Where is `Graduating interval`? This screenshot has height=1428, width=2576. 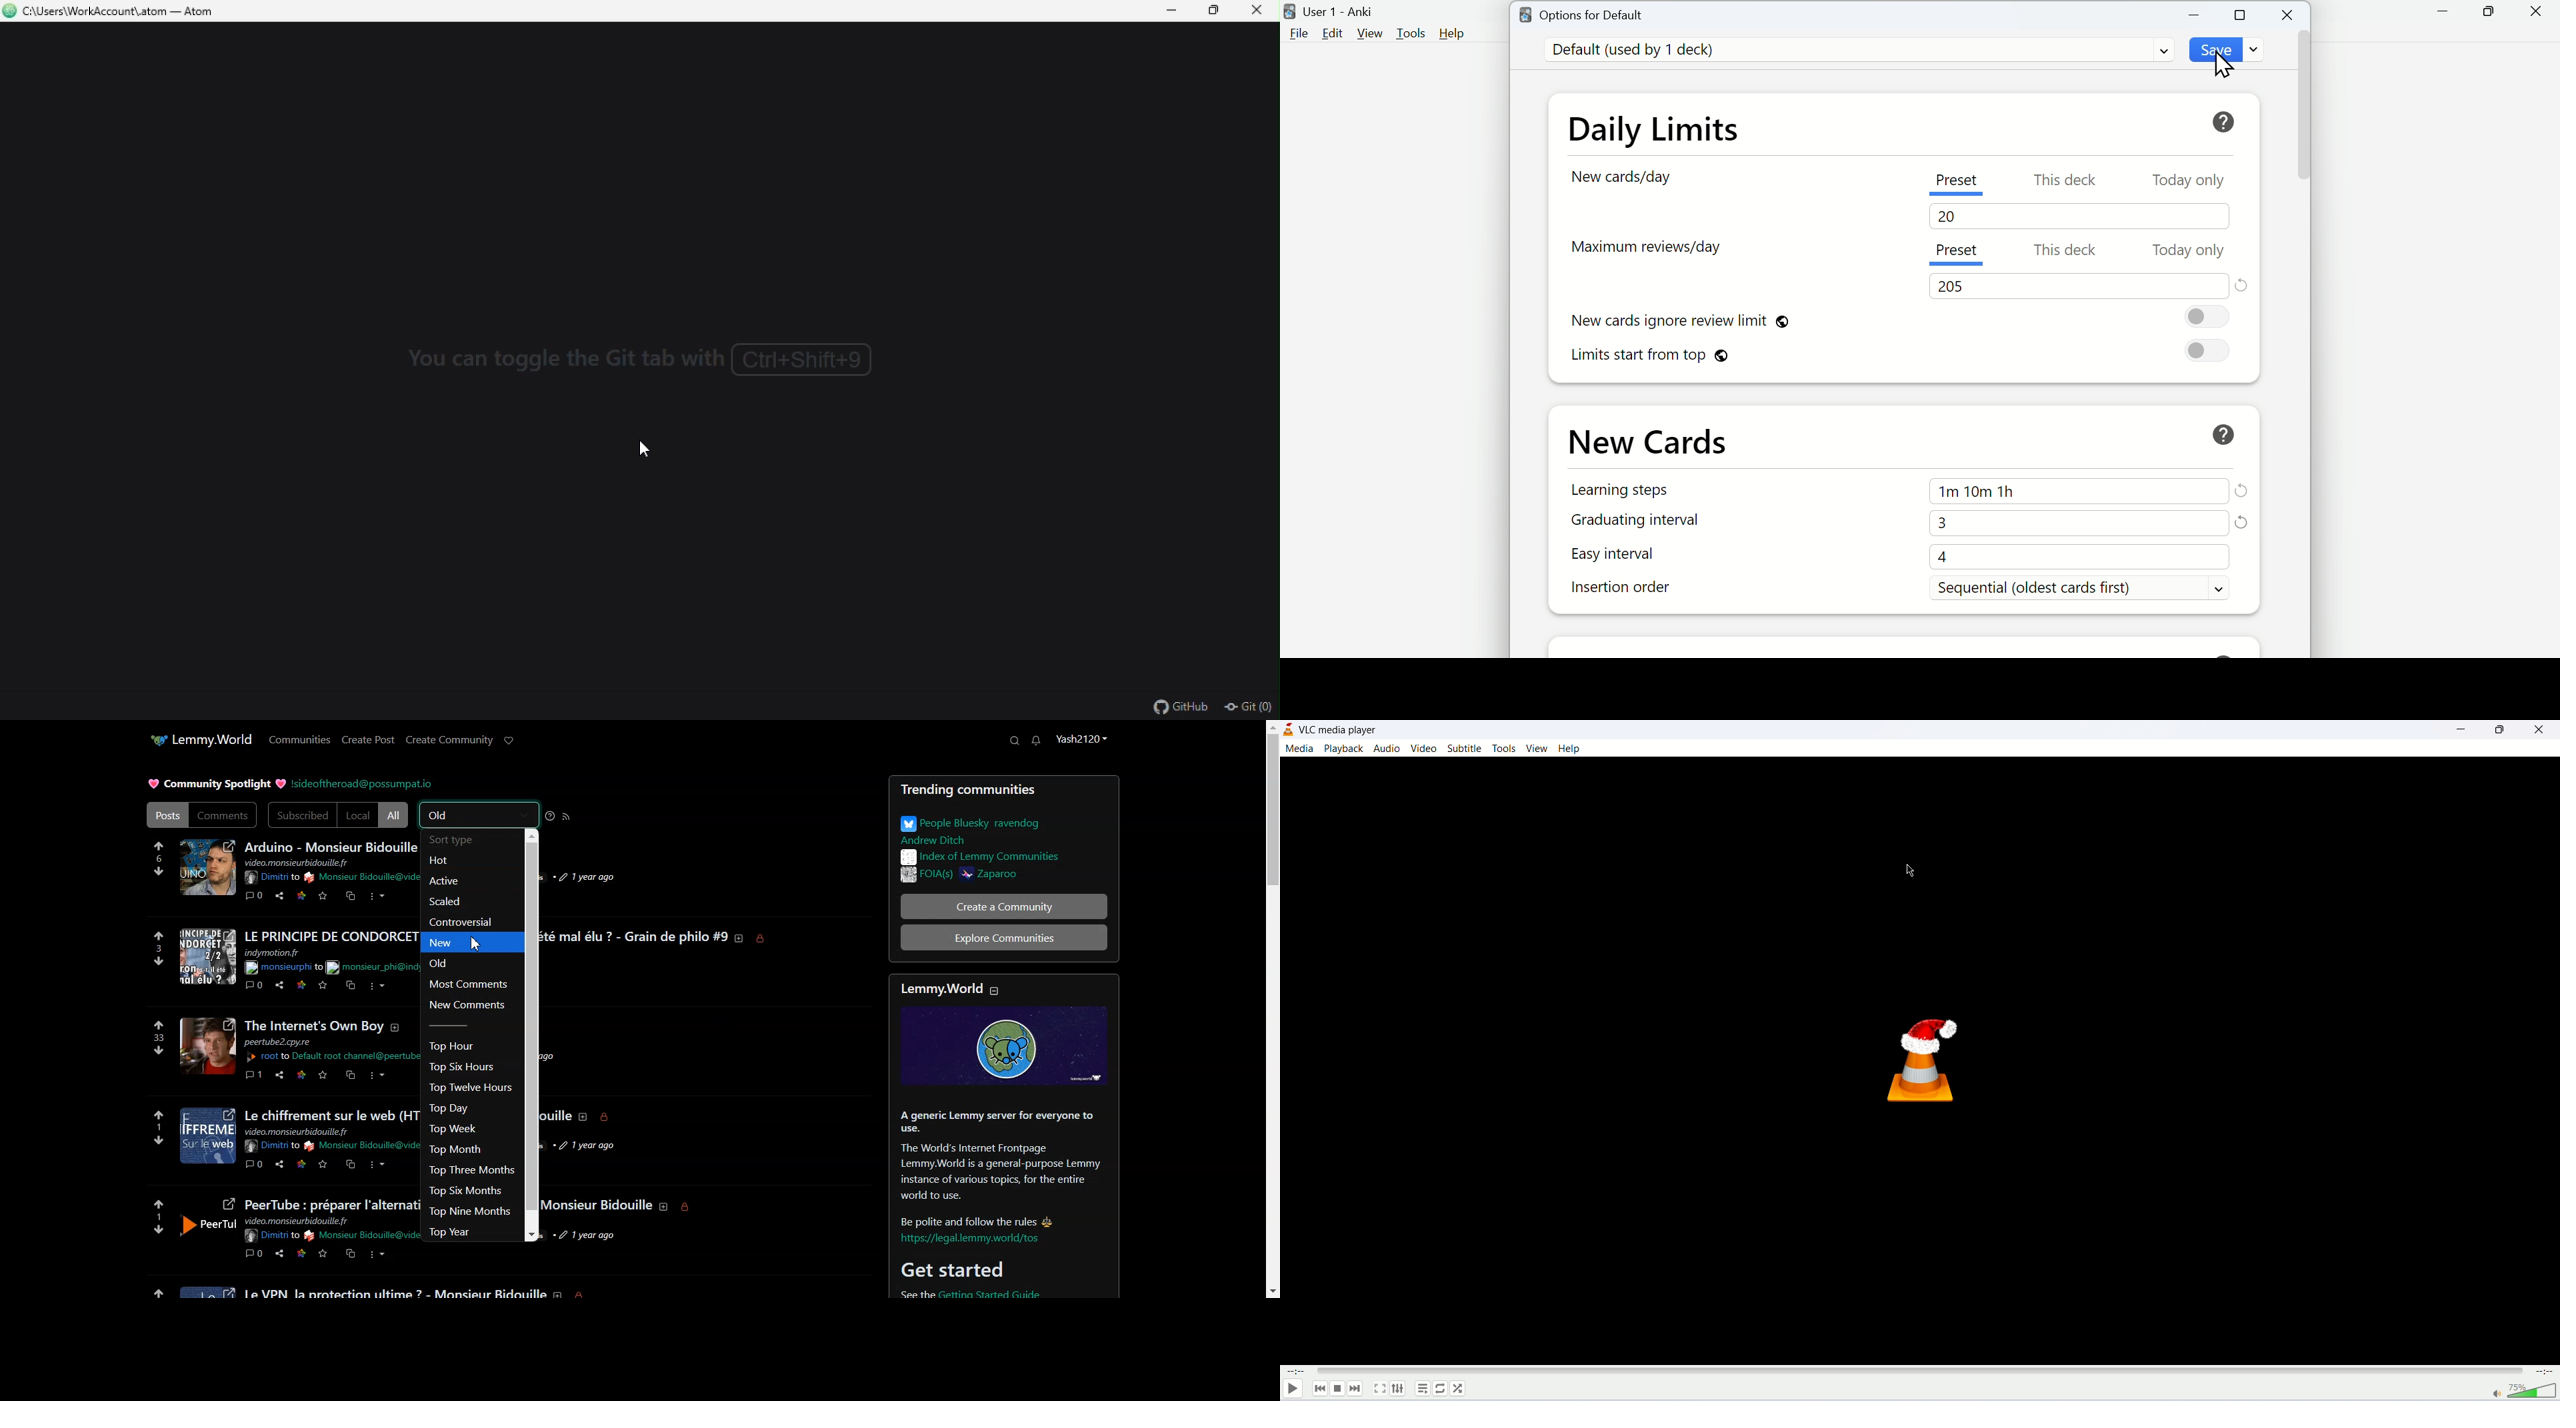
Graduating interval is located at coordinates (1634, 522).